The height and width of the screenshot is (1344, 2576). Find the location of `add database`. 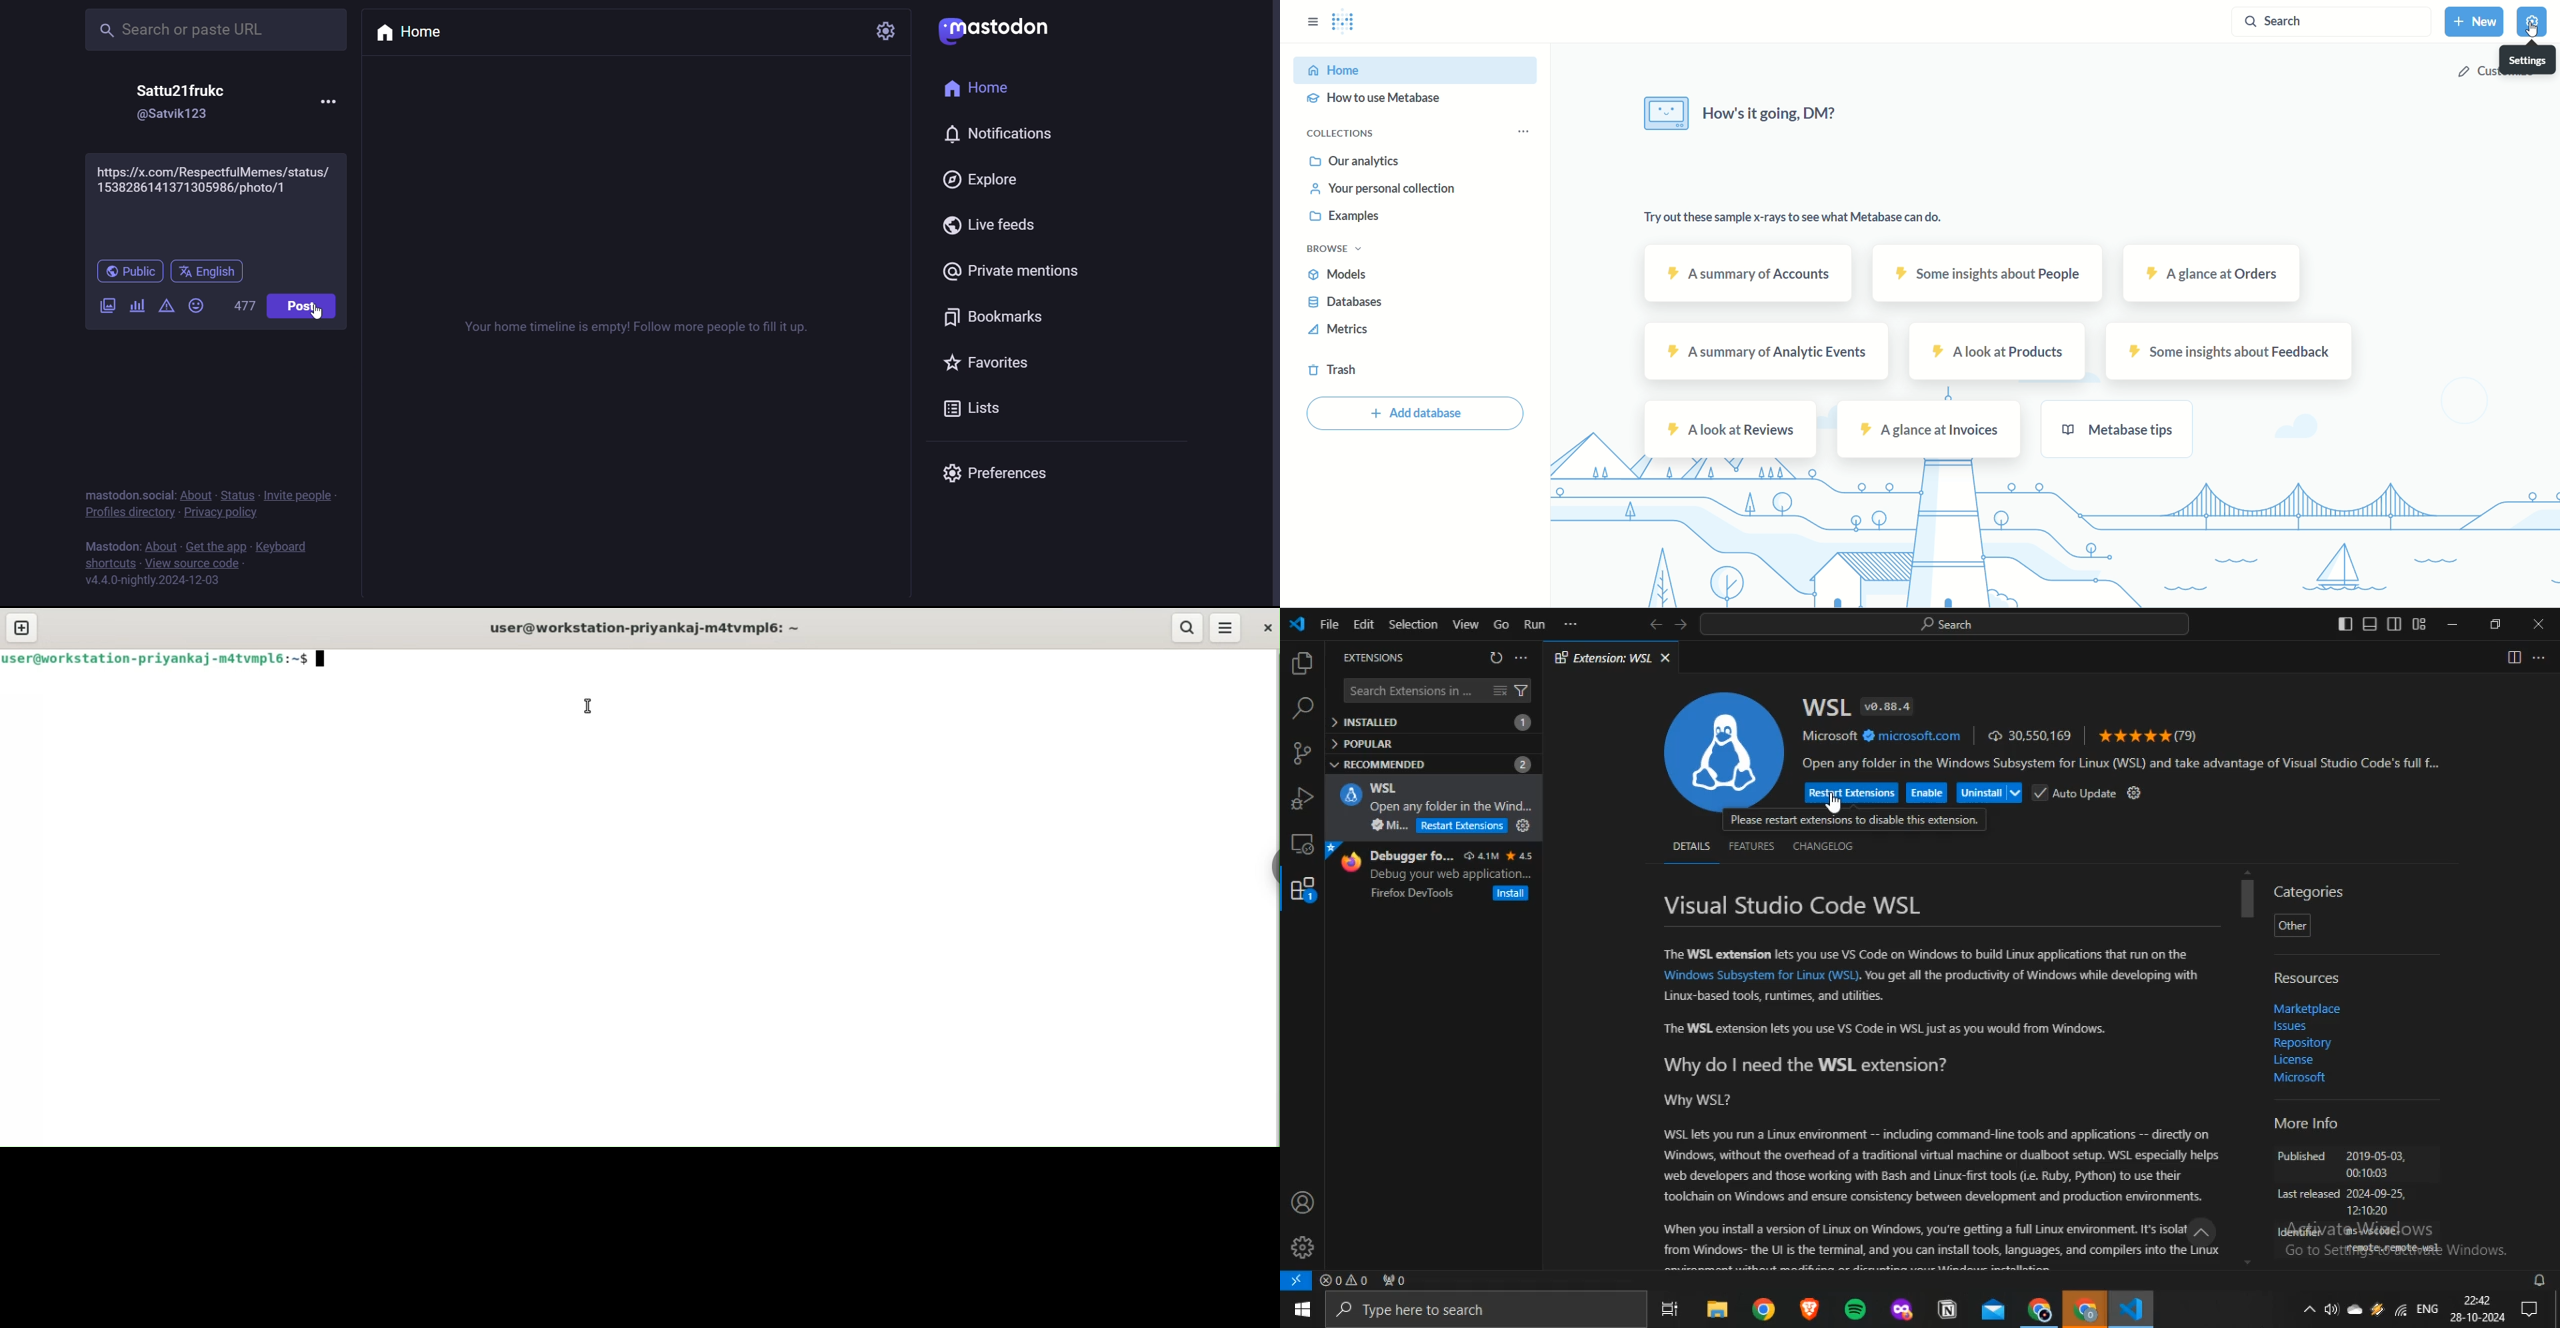

add database is located at coordinates (1414, 417).